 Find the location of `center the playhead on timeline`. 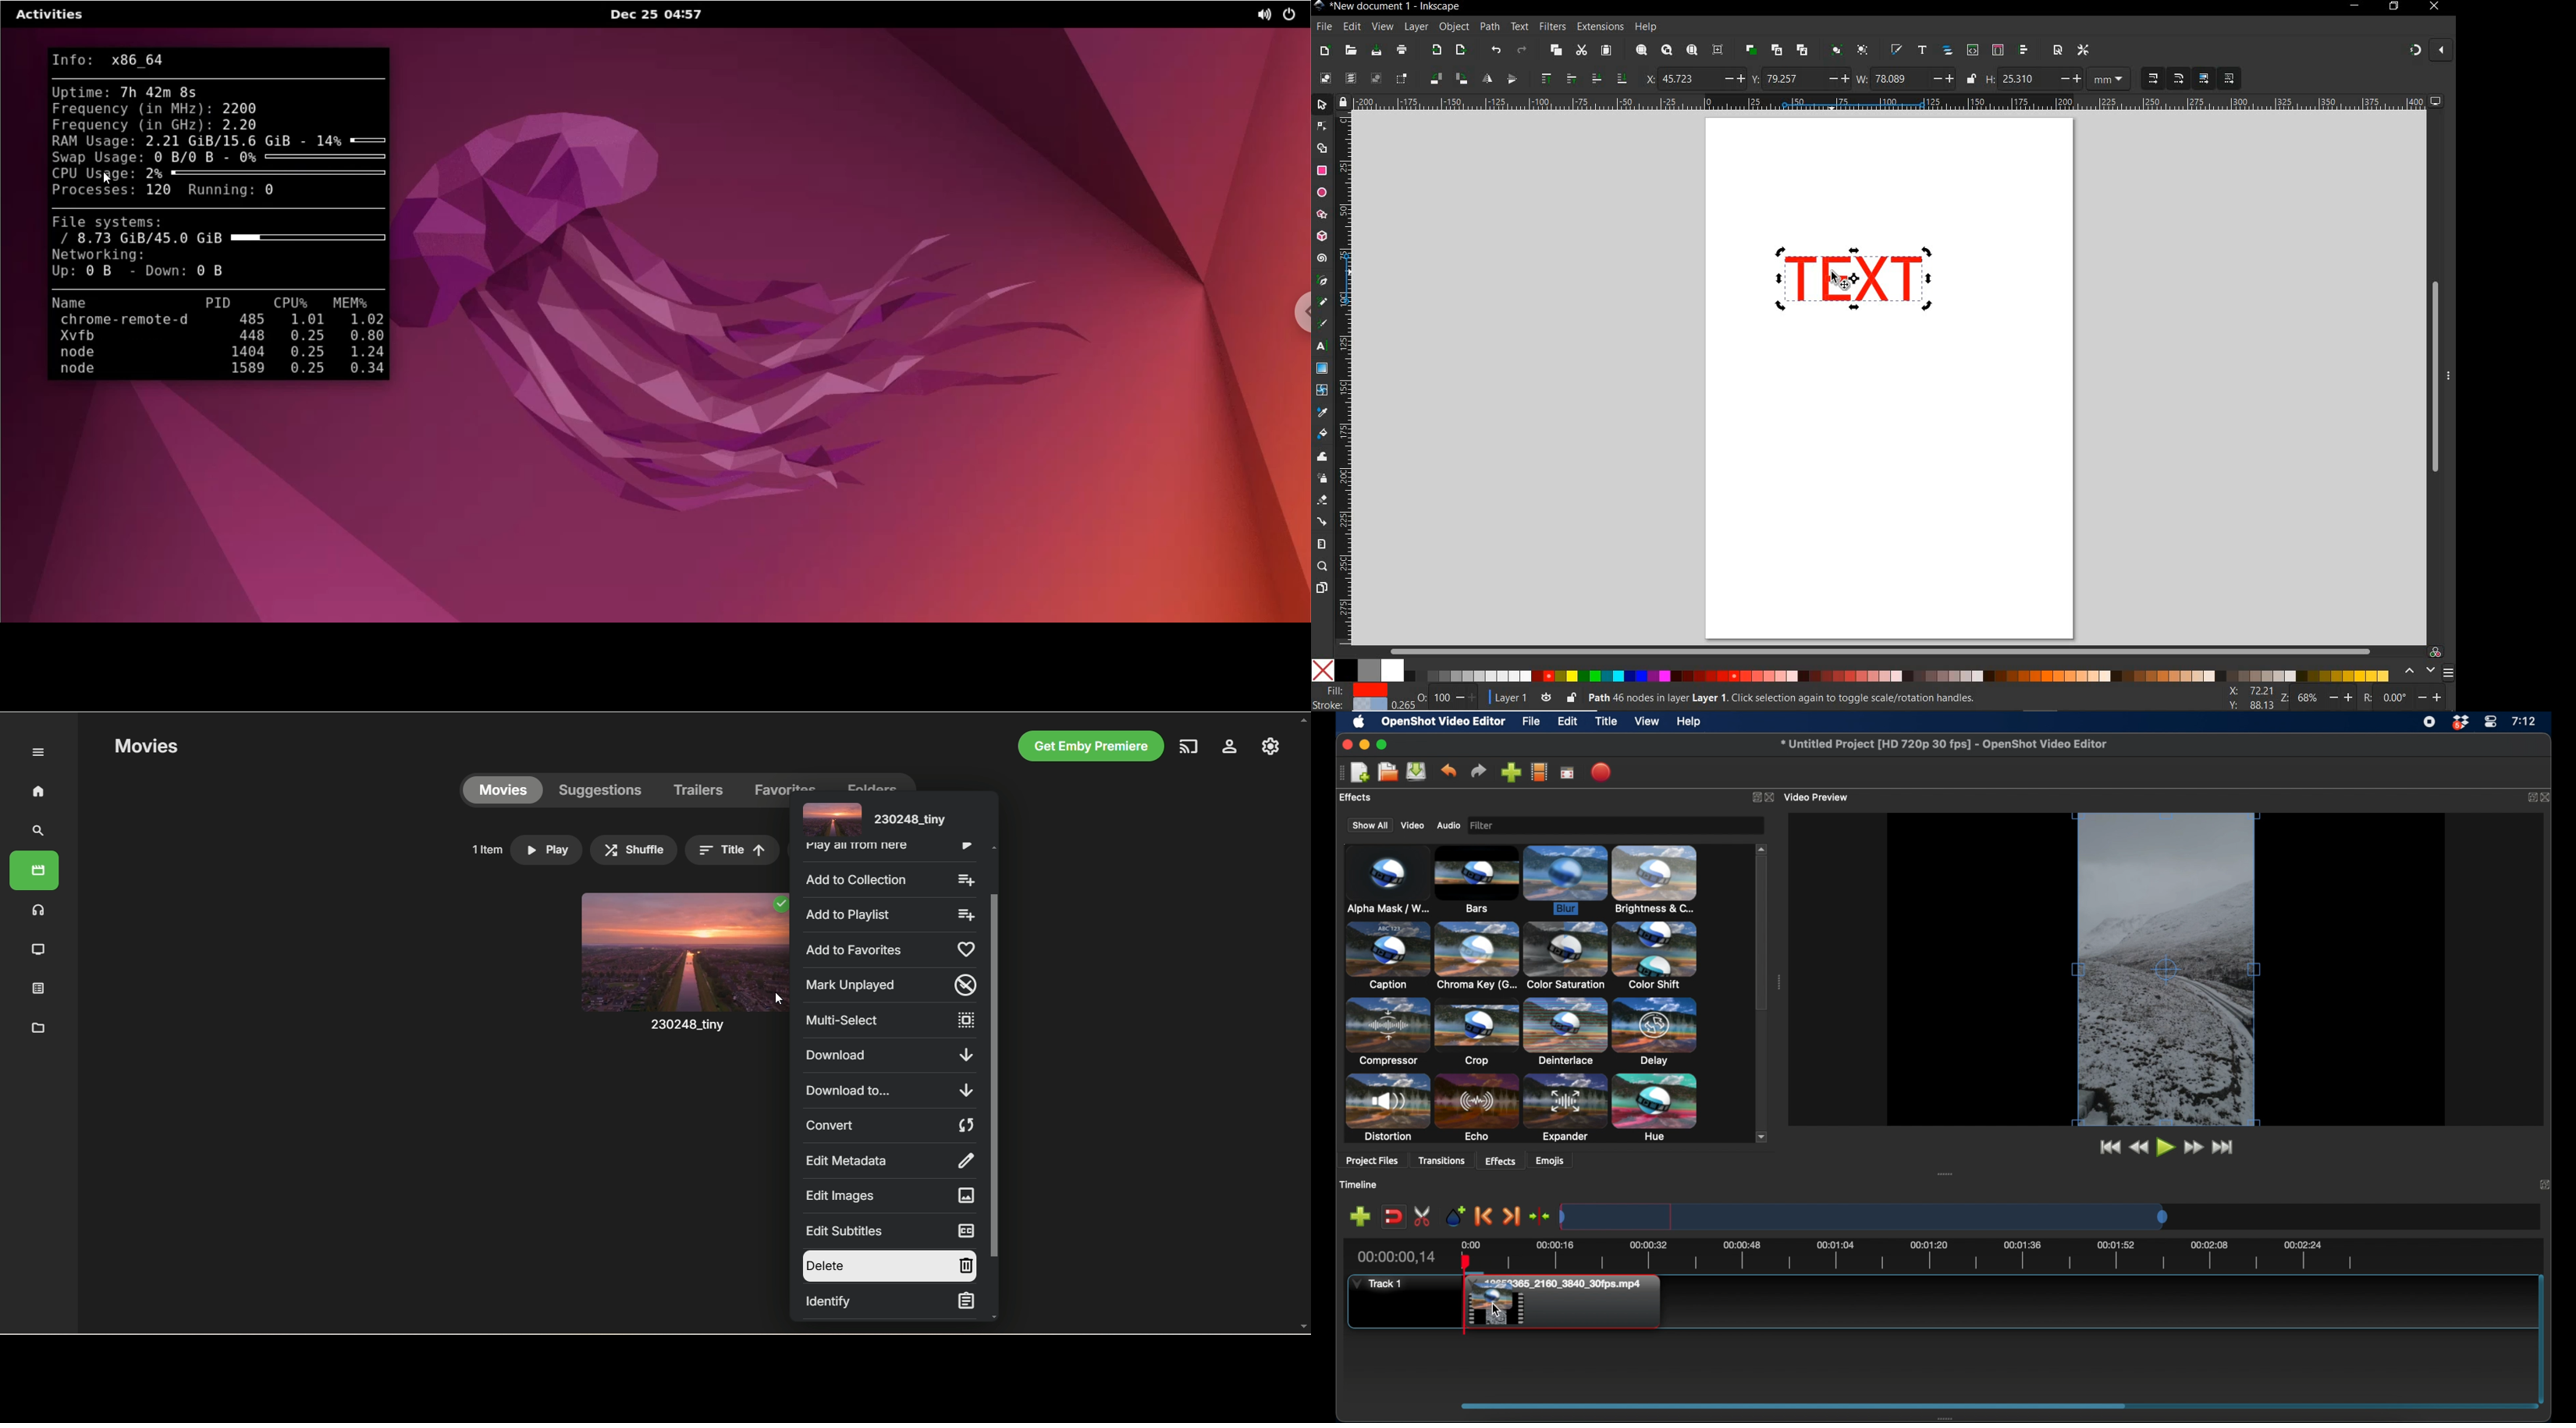

center the playhead on timeline is located at coordinates (1540, 1215).